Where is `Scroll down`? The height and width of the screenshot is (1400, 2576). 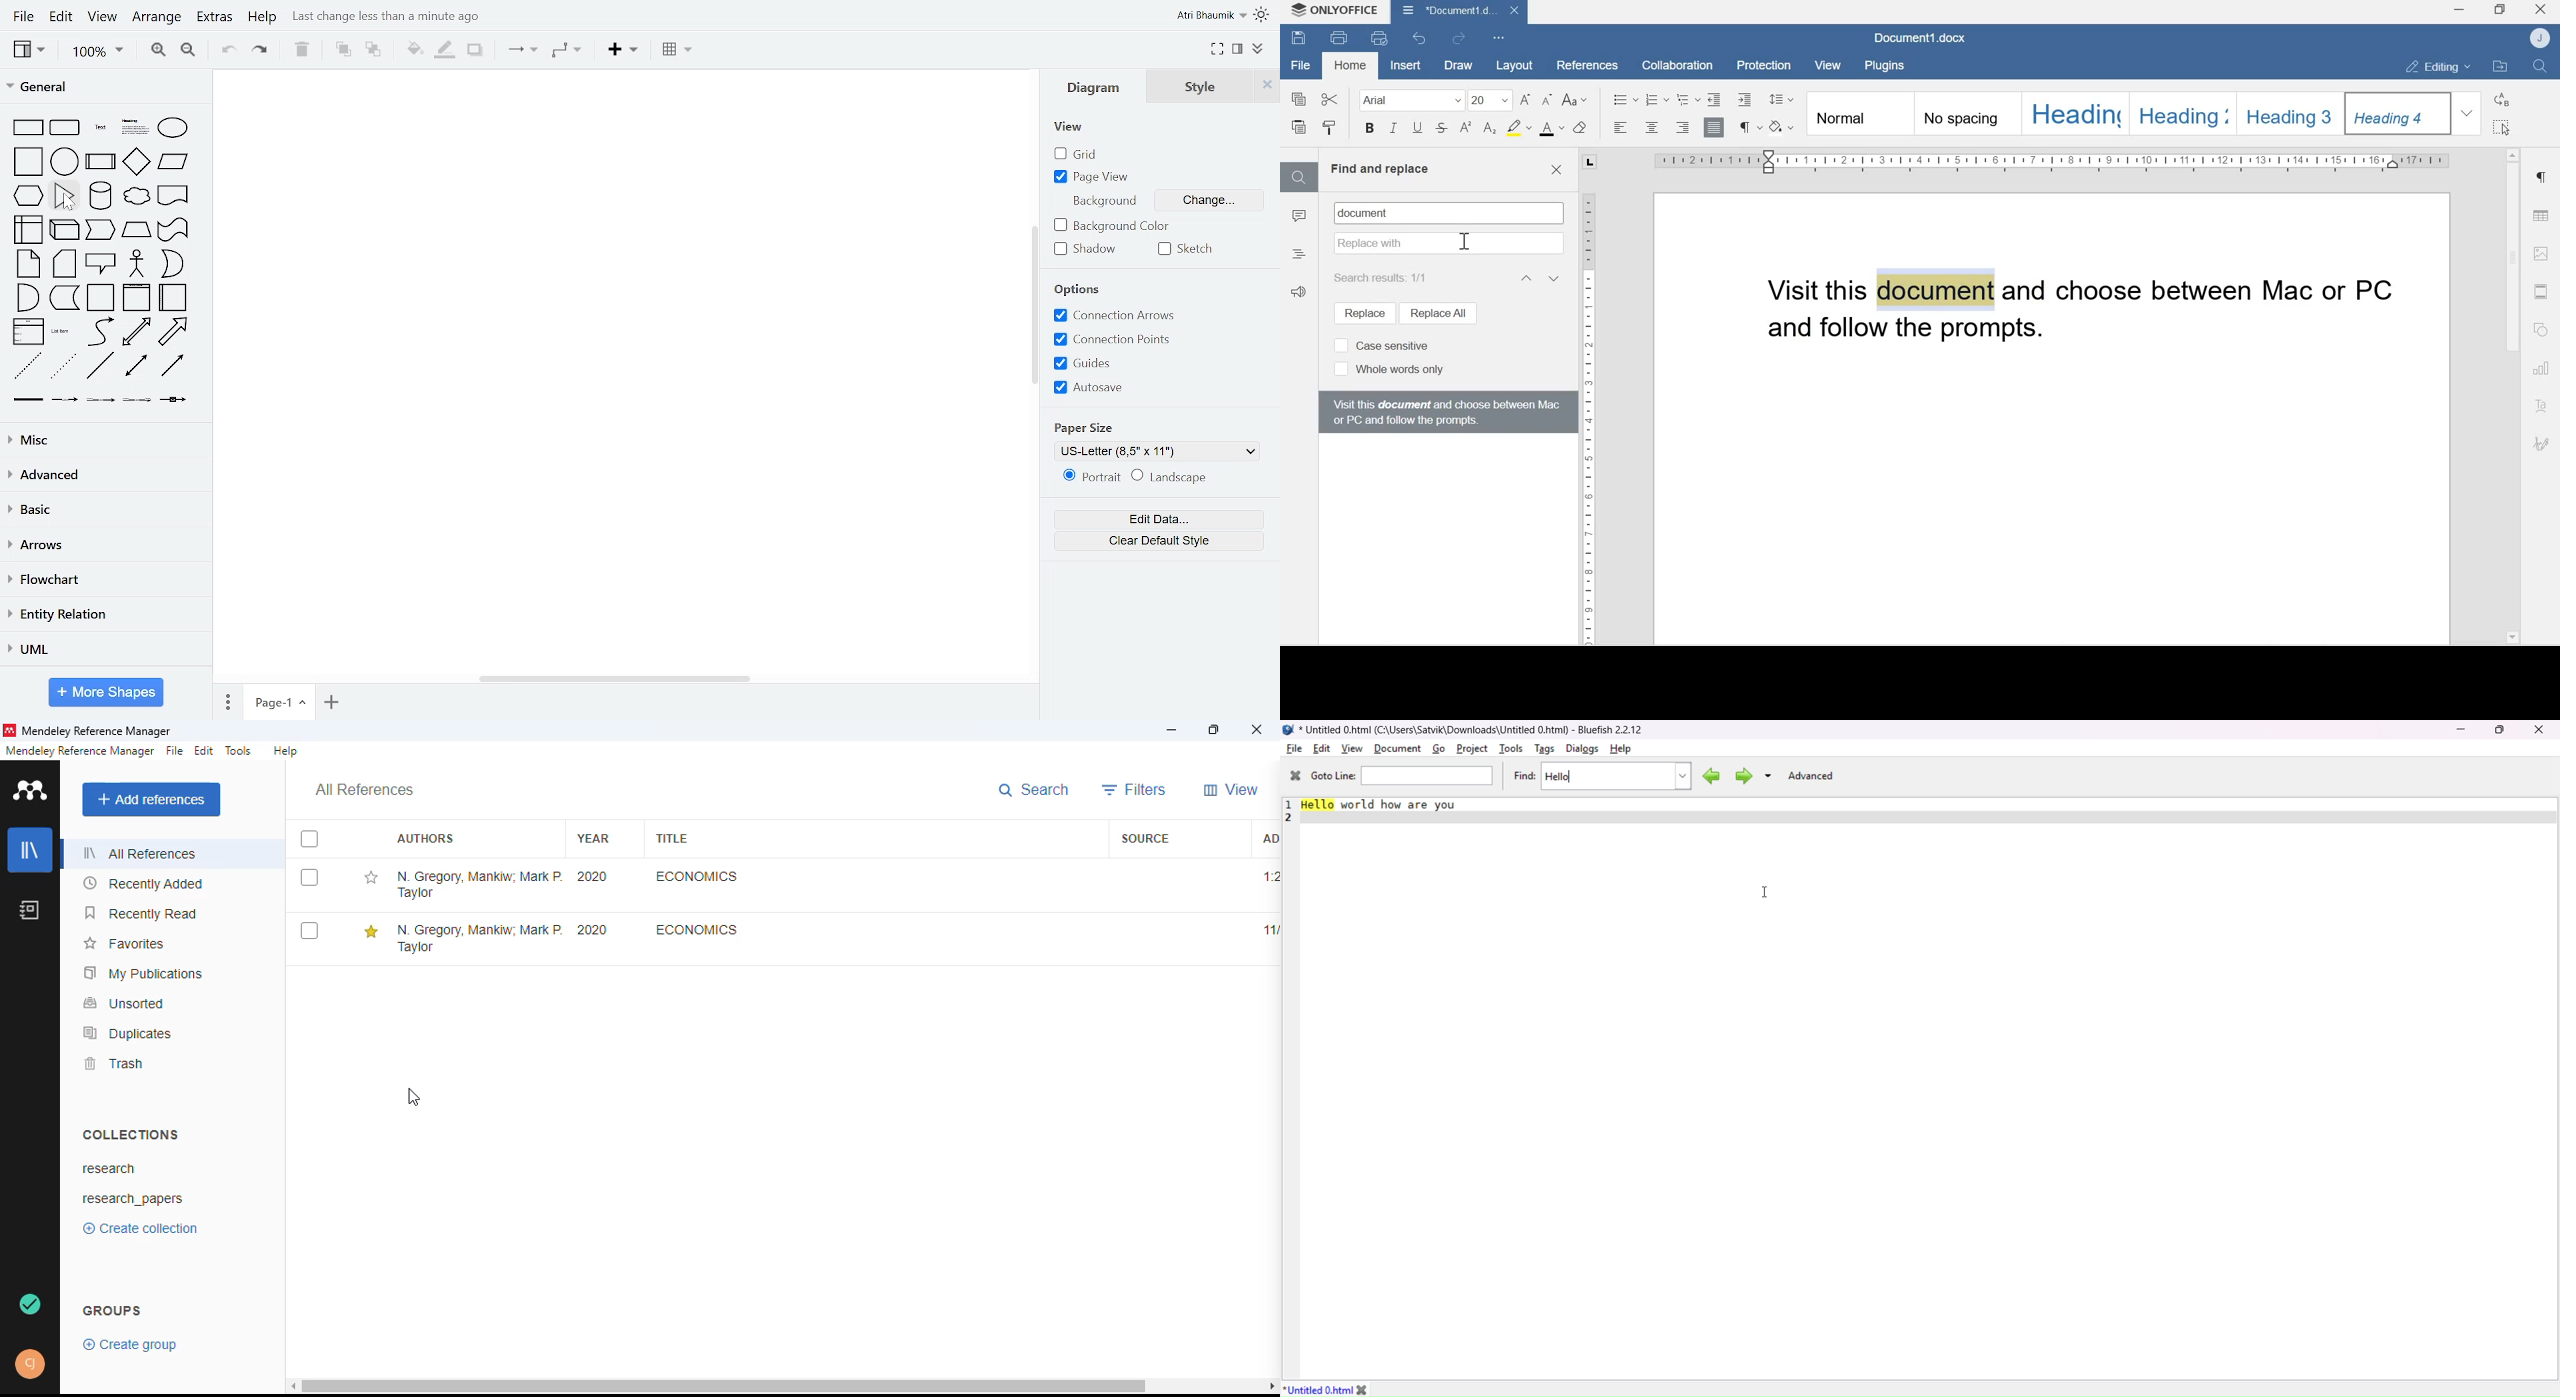
Scroll down is located at coordinates (2511, 635).